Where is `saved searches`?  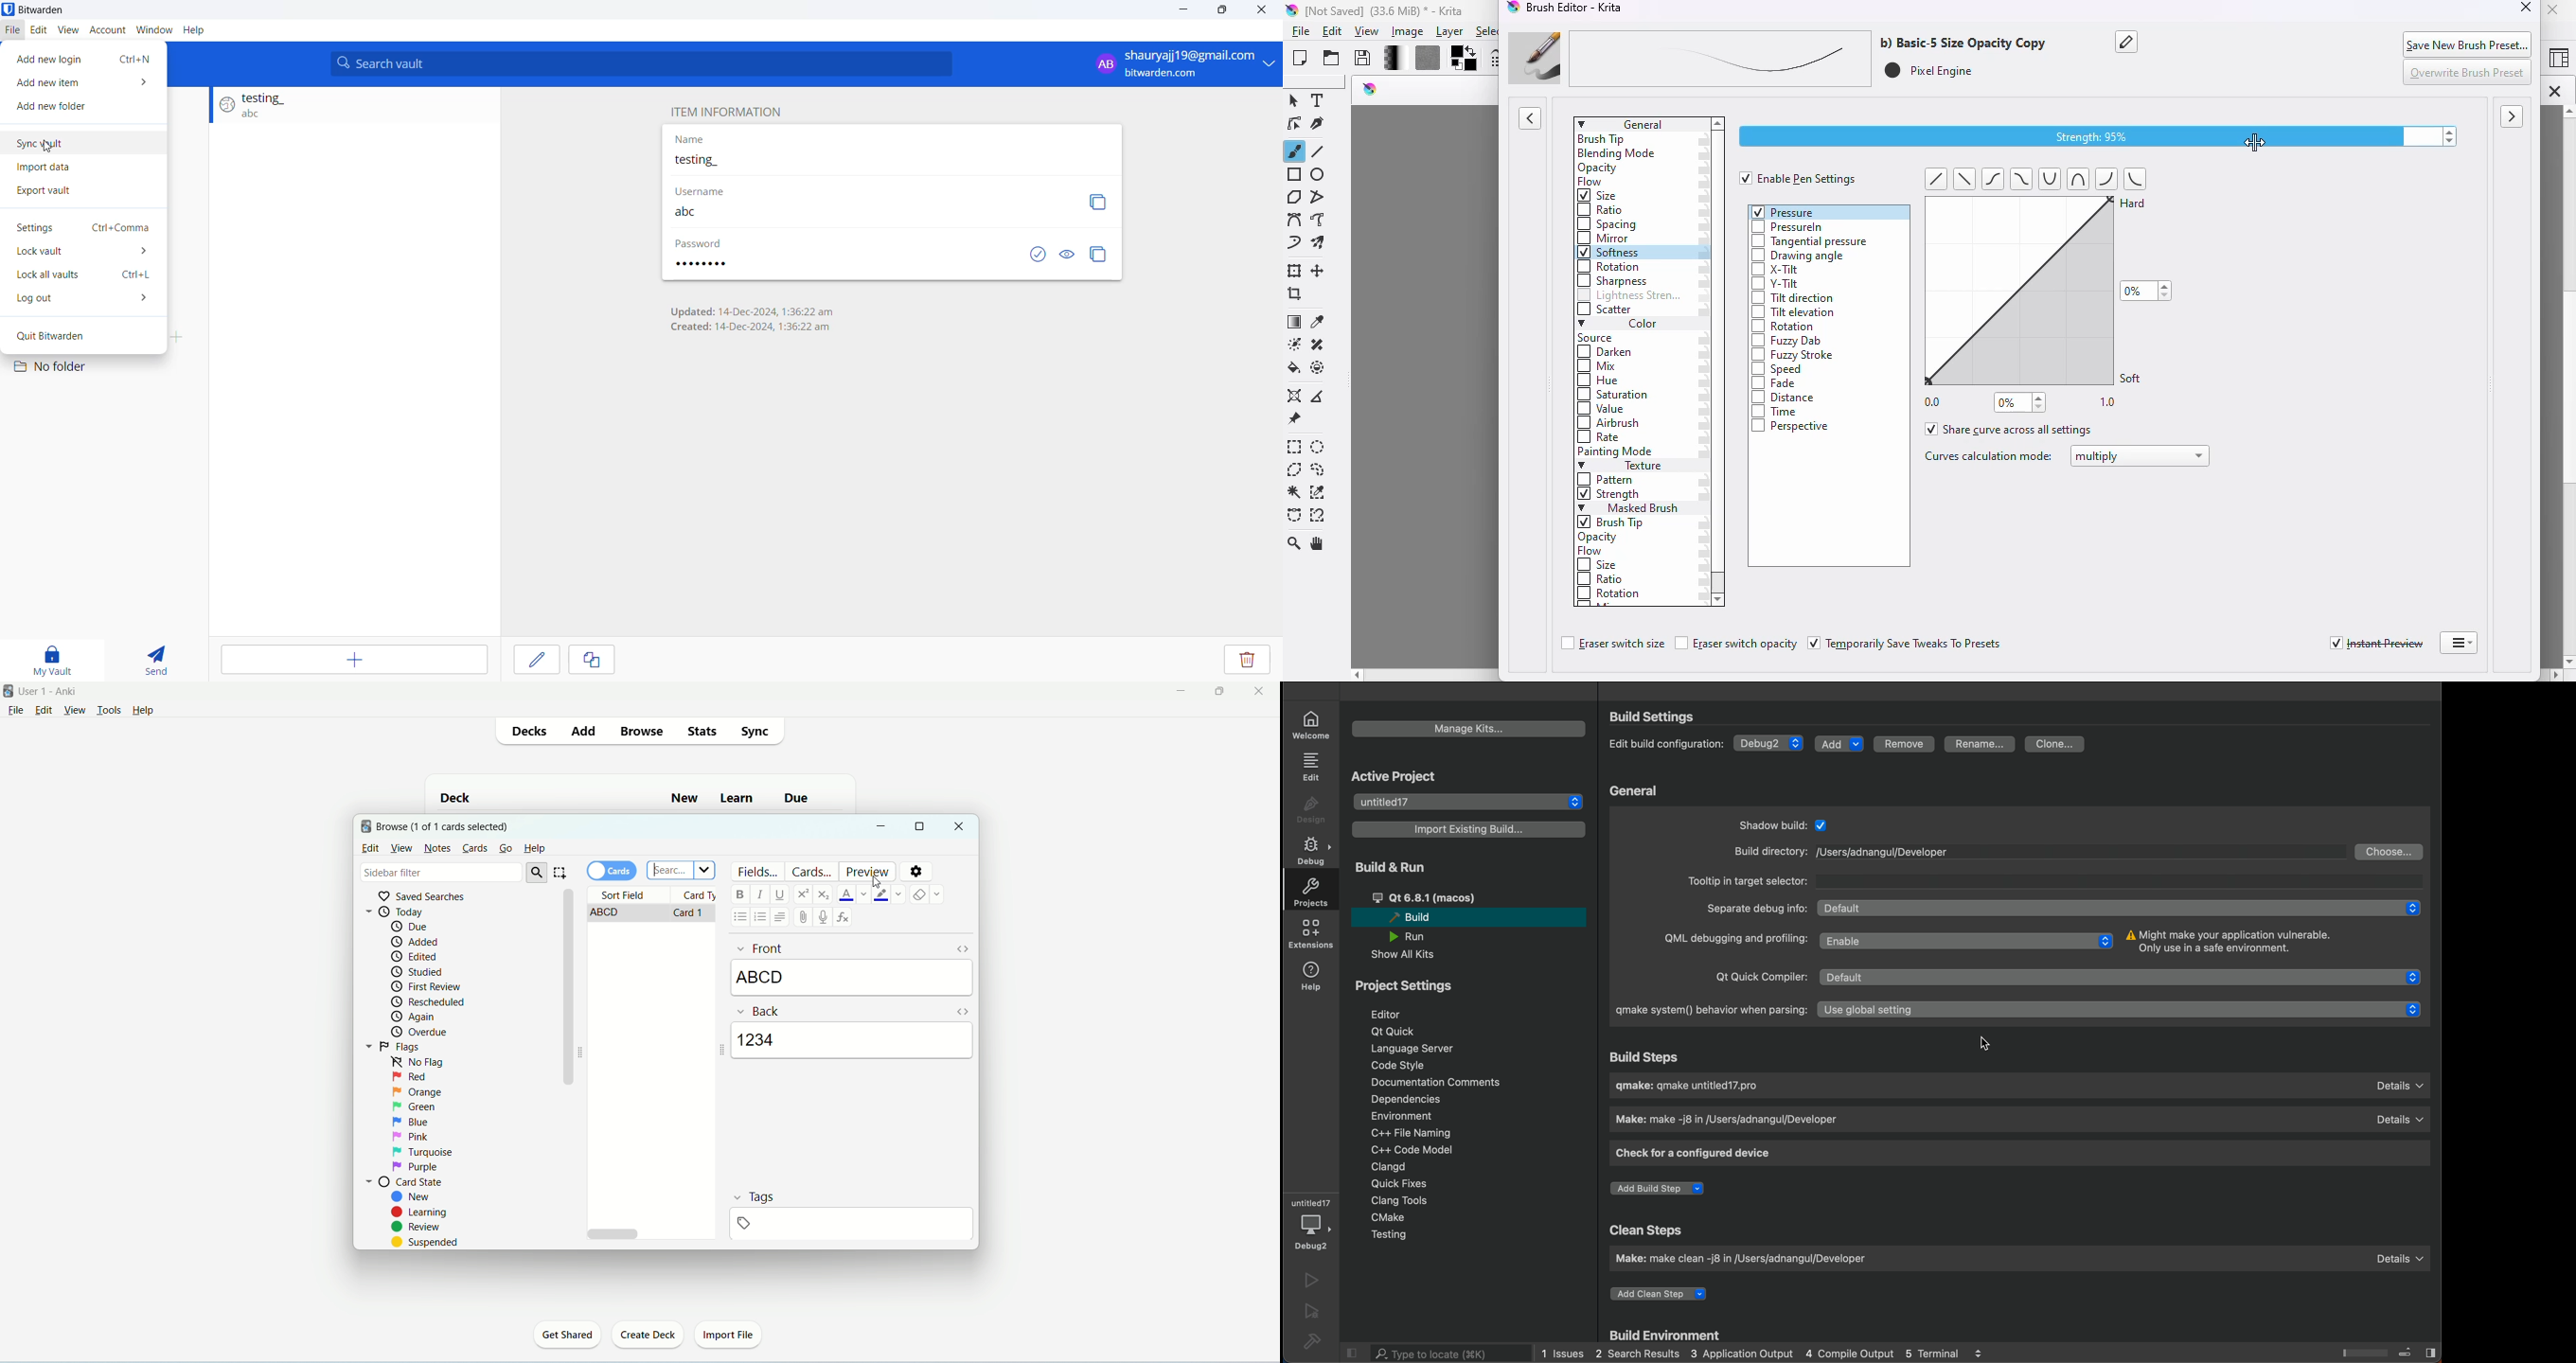
saved searches is located at coordinates (425, 895).